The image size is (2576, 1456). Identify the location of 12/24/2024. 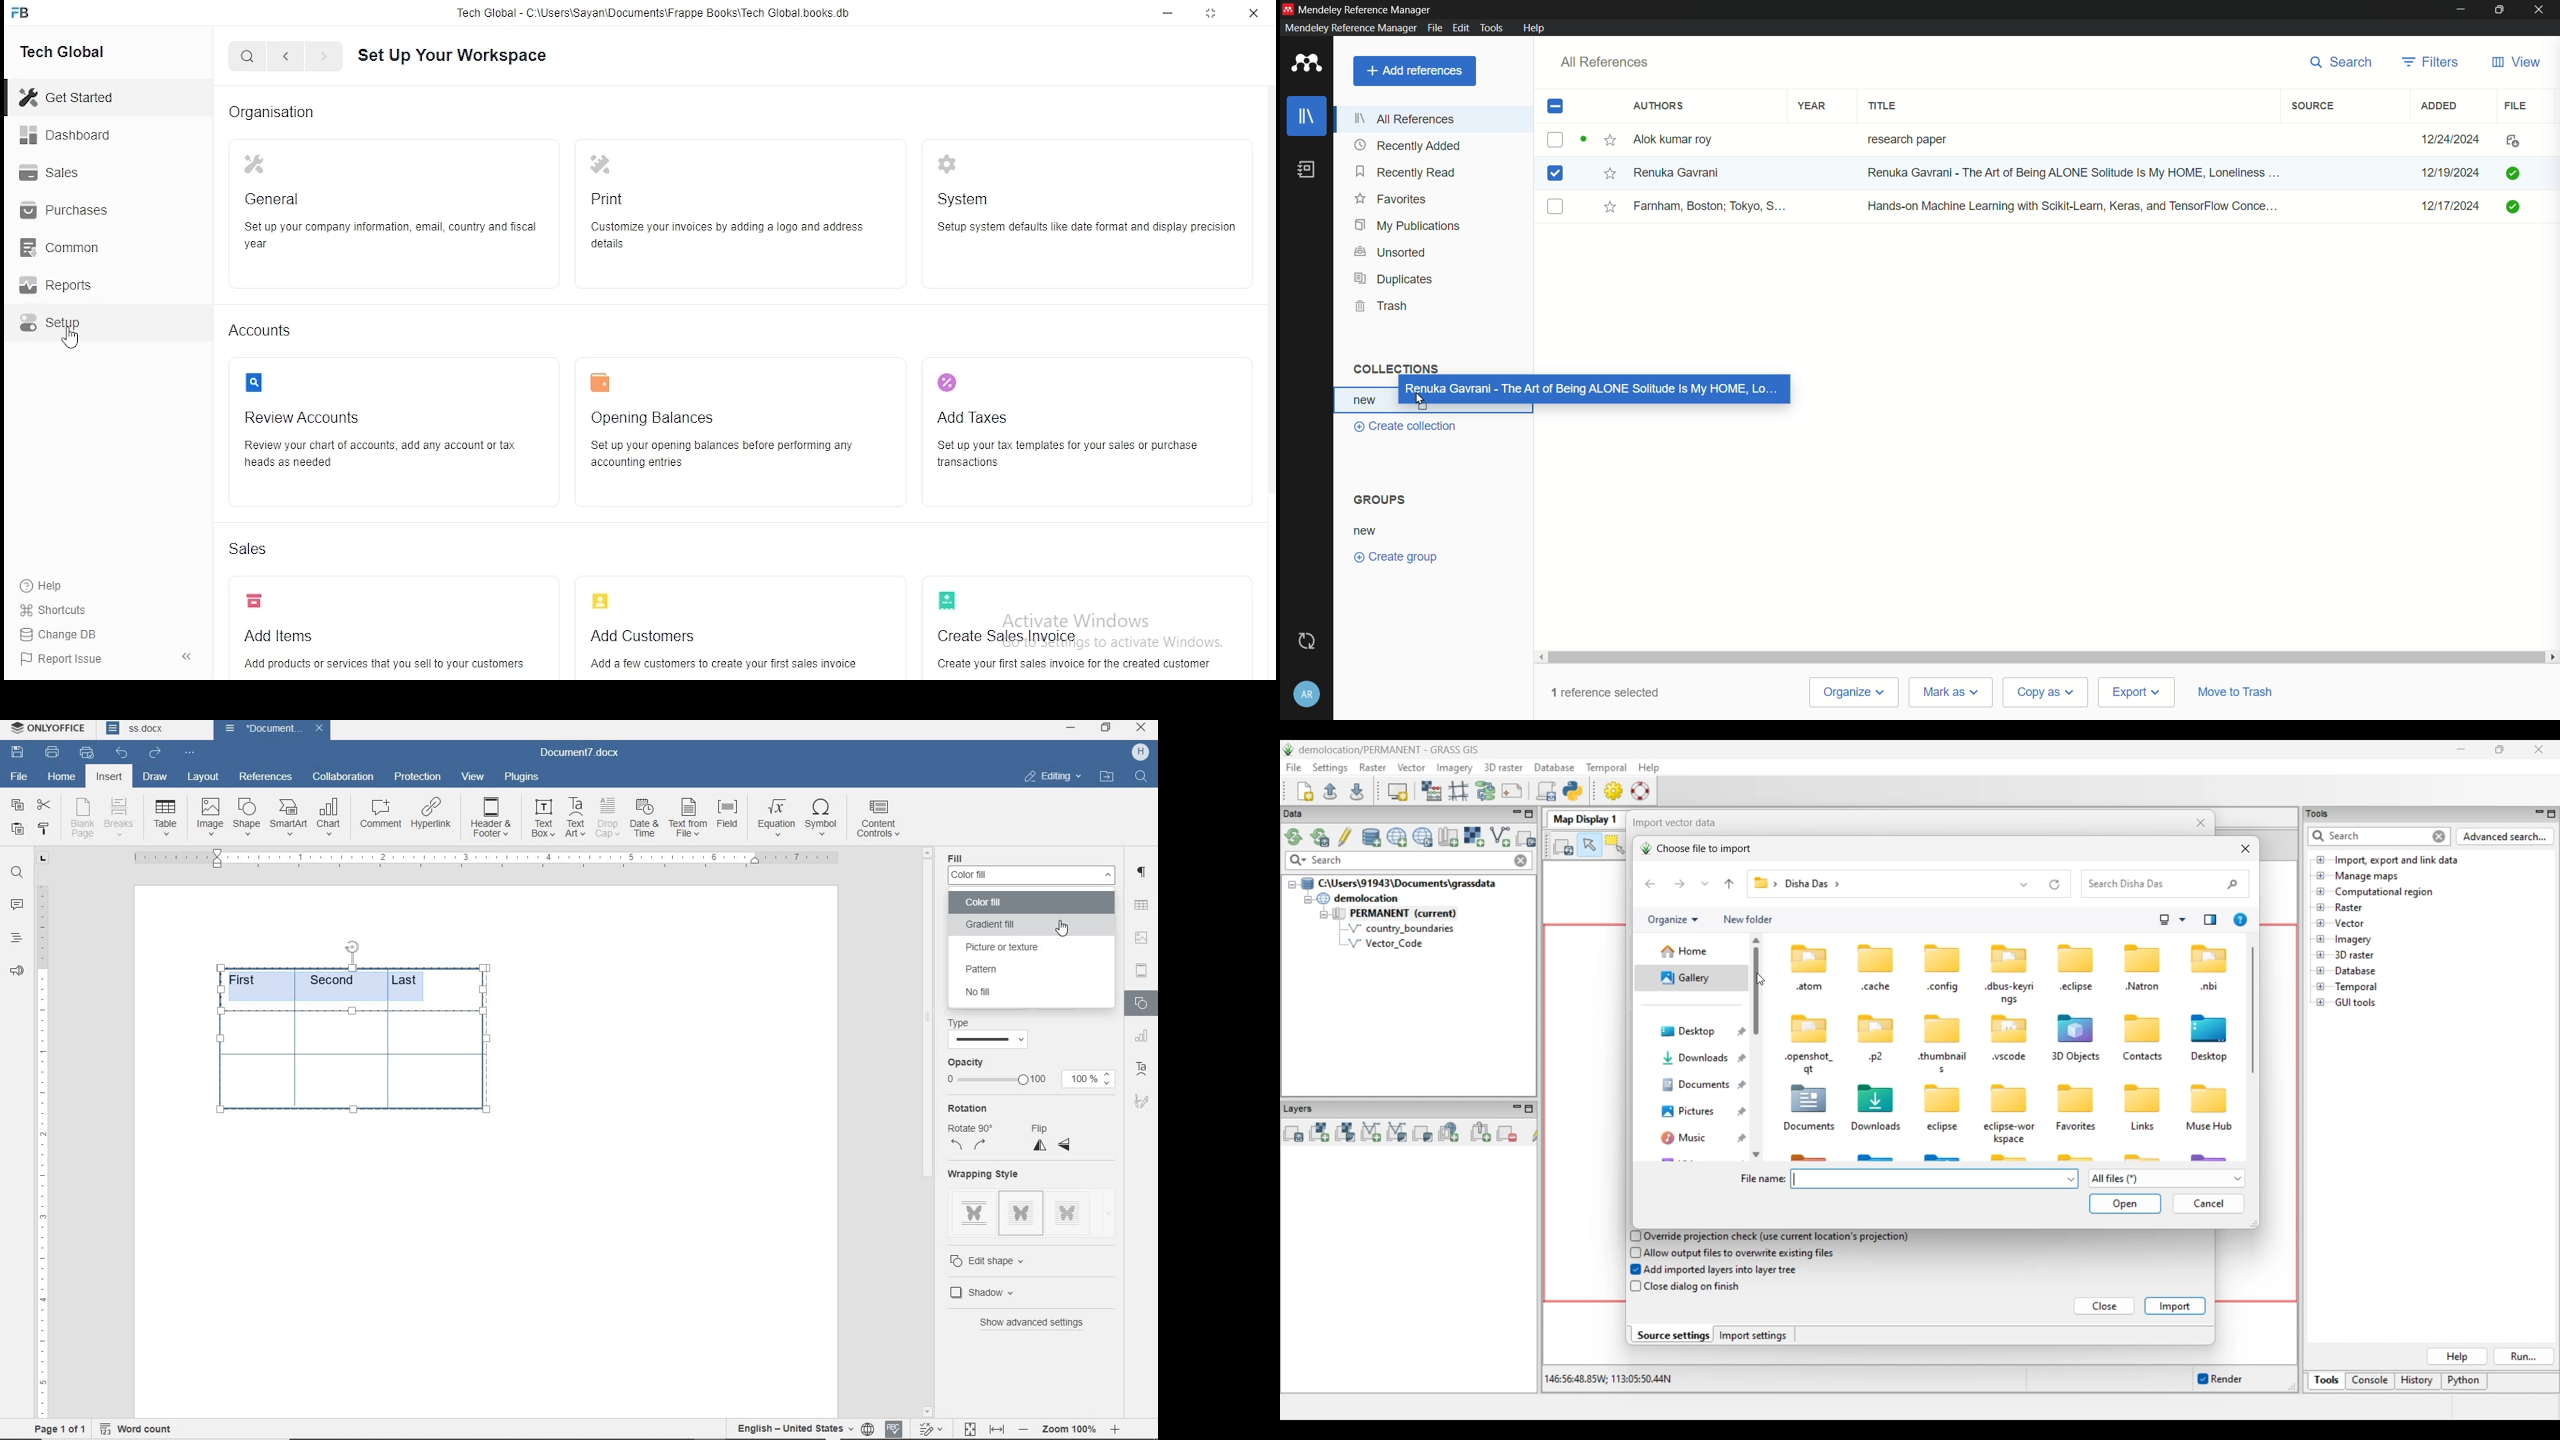
(2451, 140).